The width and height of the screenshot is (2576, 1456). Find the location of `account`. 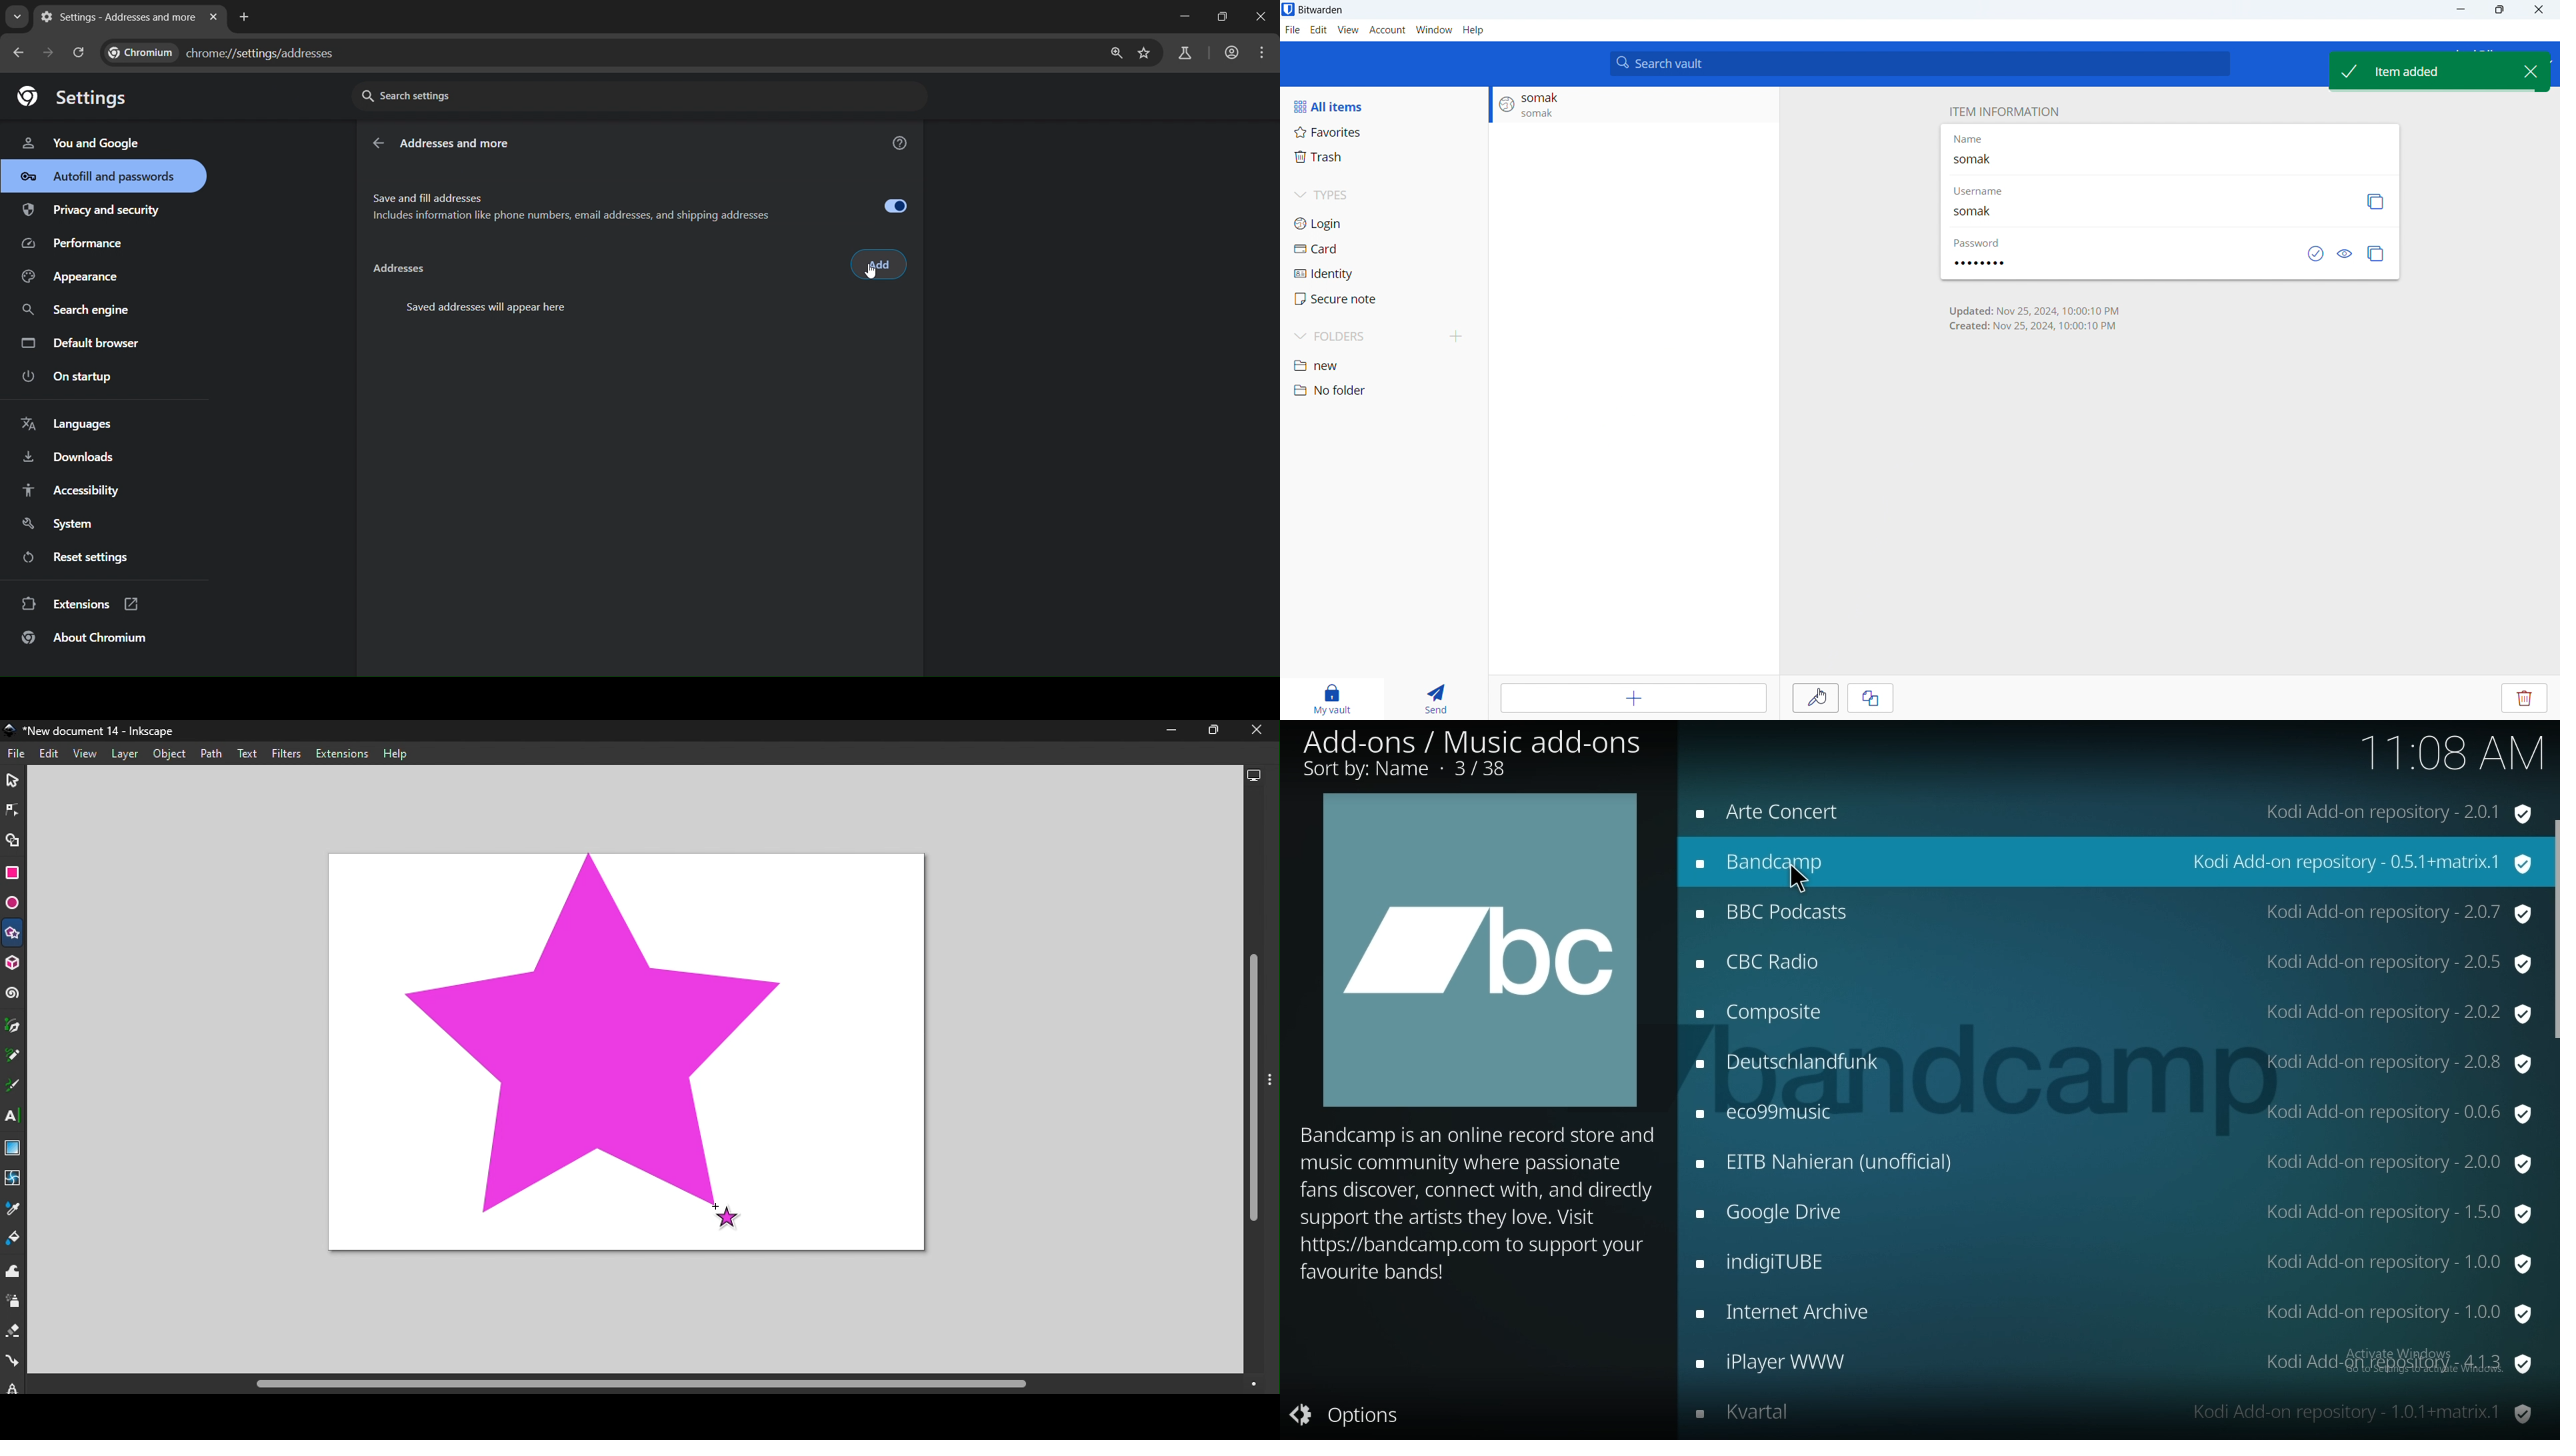

account is located at coordinates (1387, 30).